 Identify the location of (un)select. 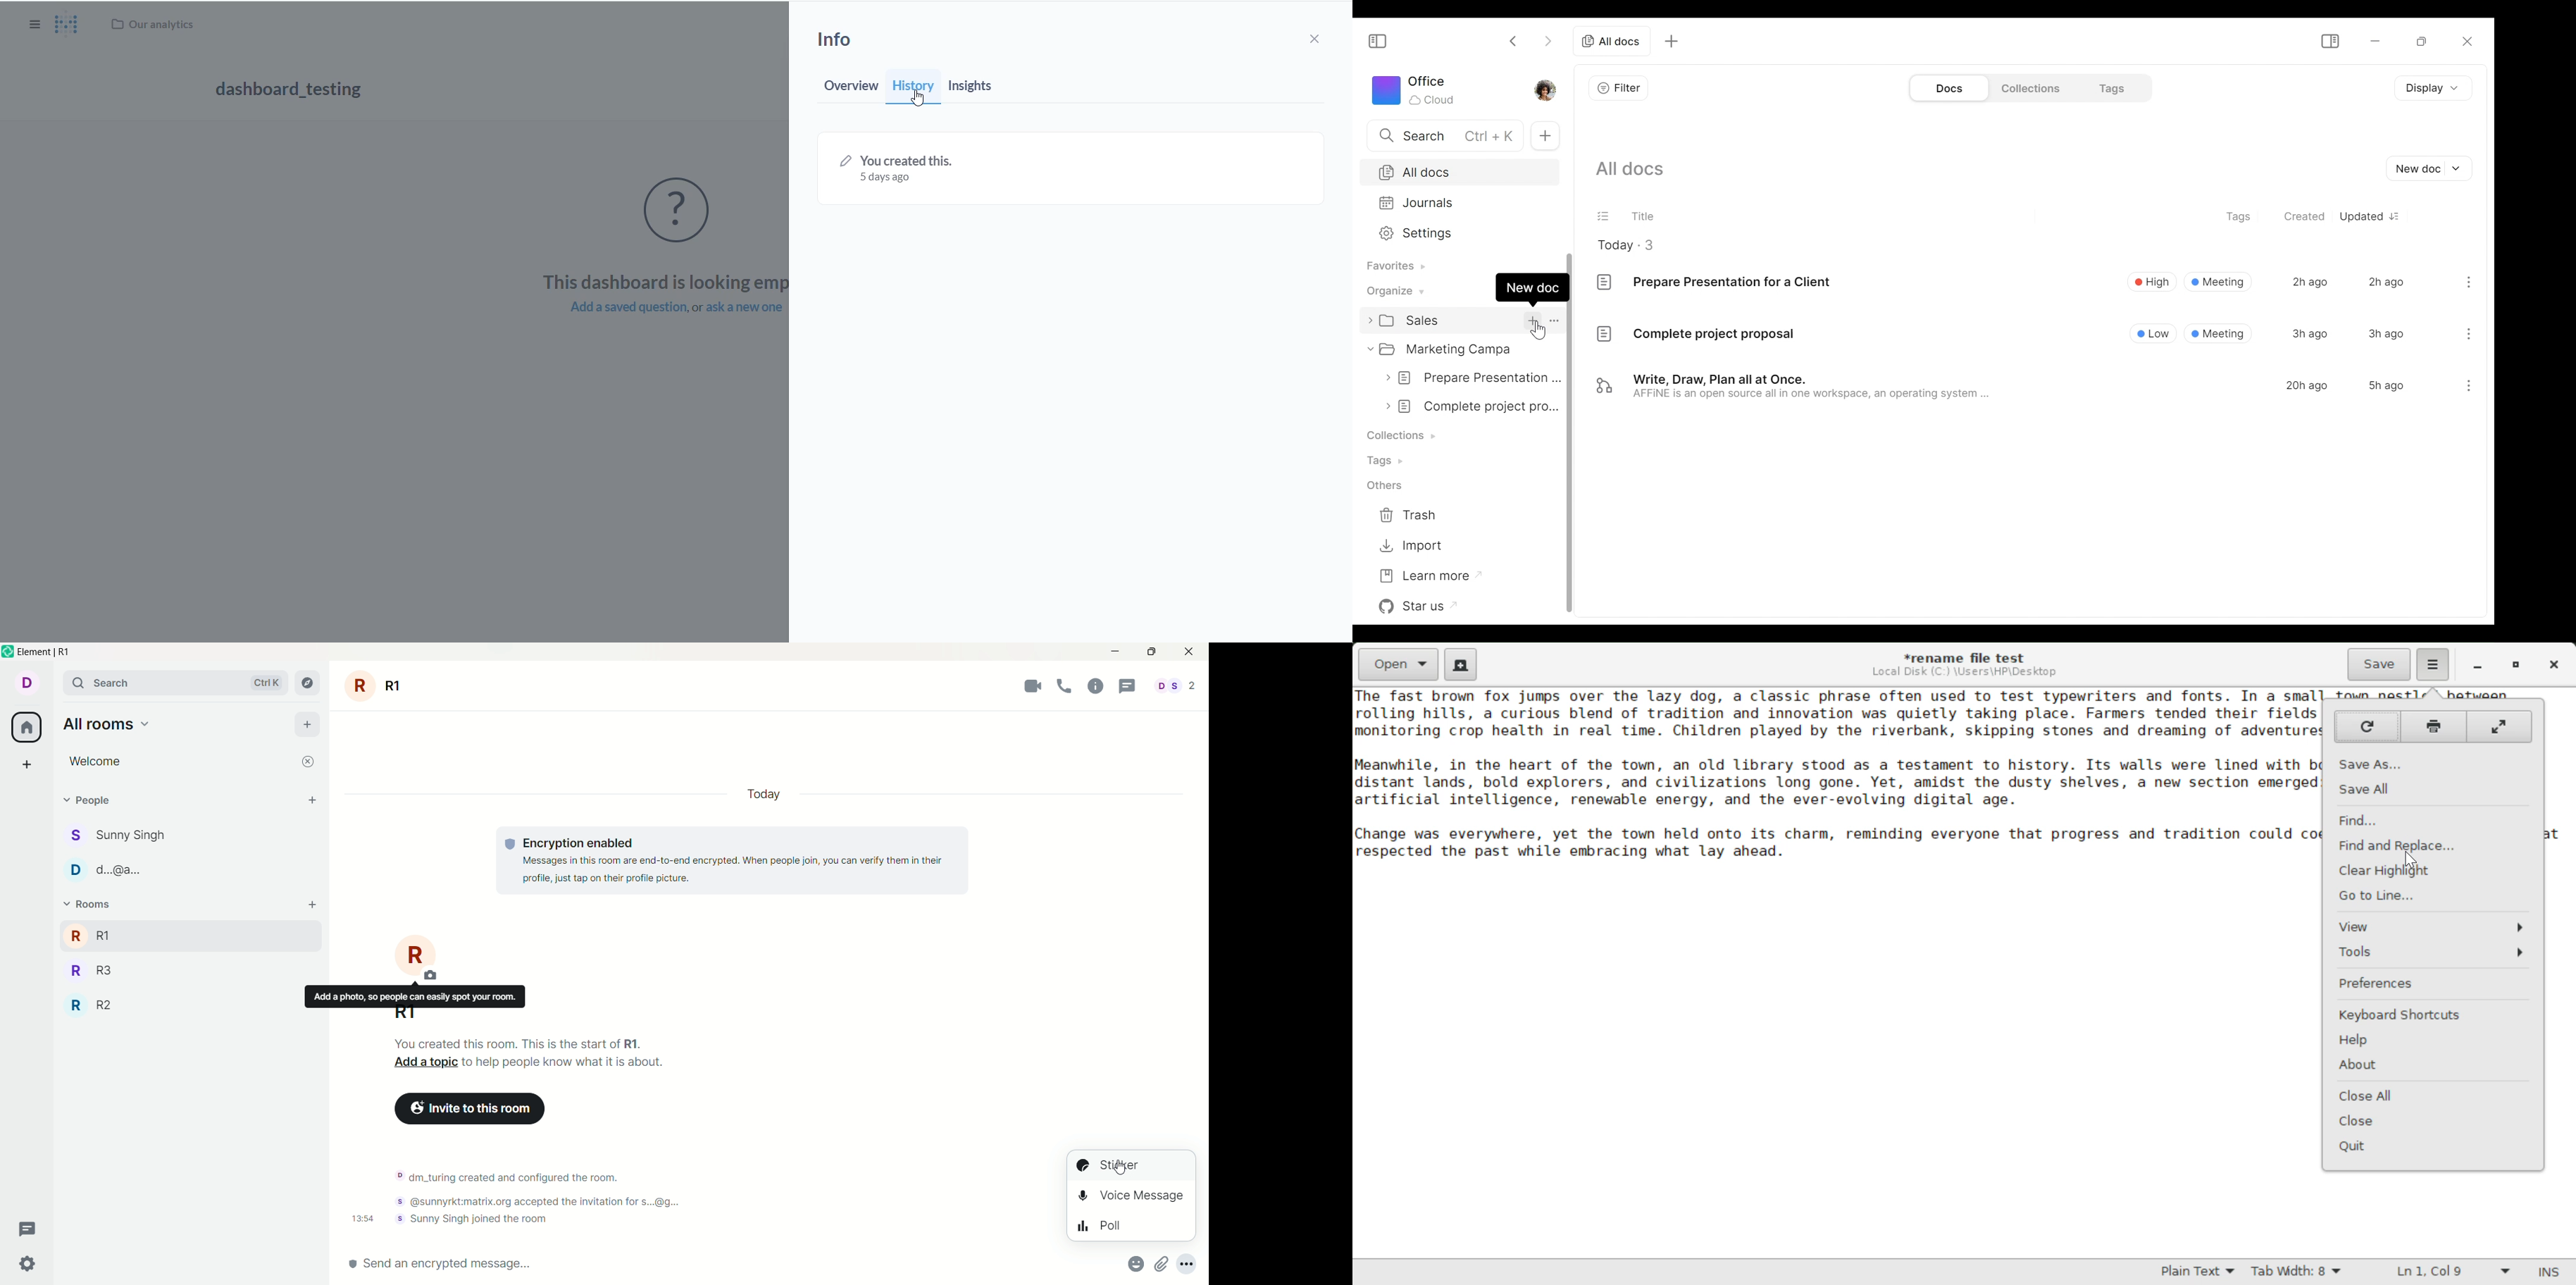
(1604, 215).